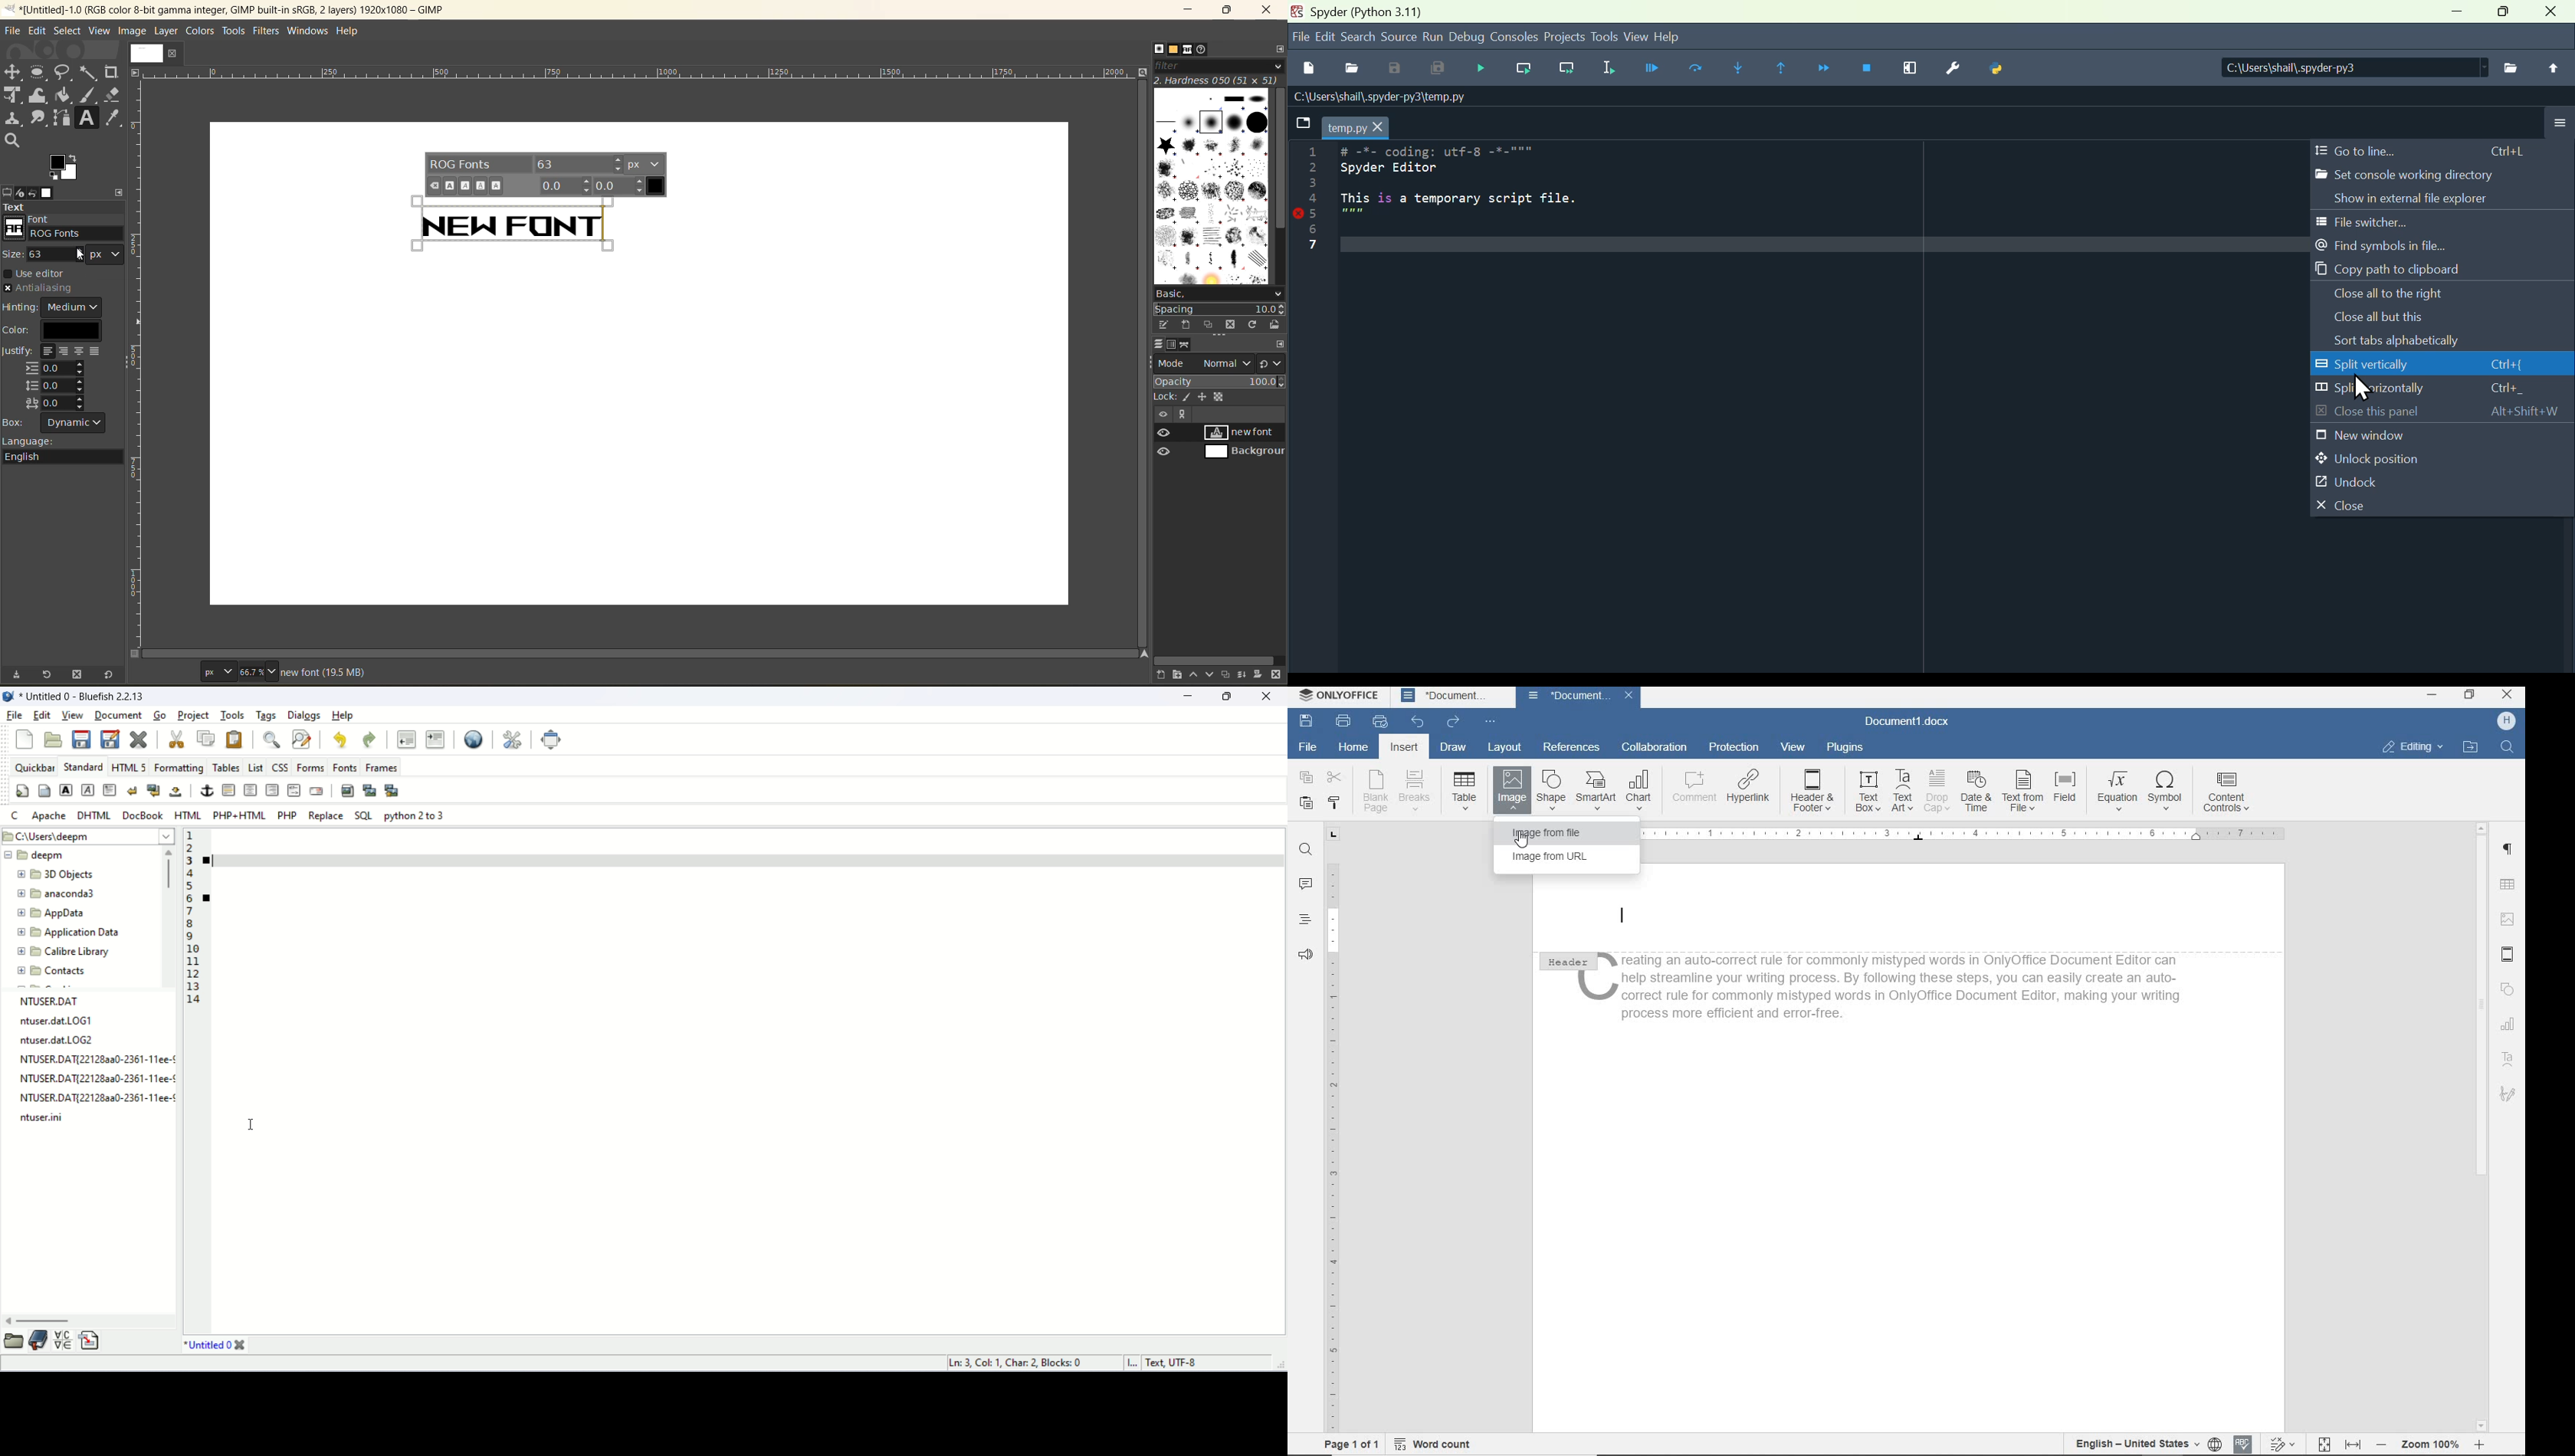 The height and width of the screenshot is (1456, 2576). I want to click on brushes, so click(1159, 48).